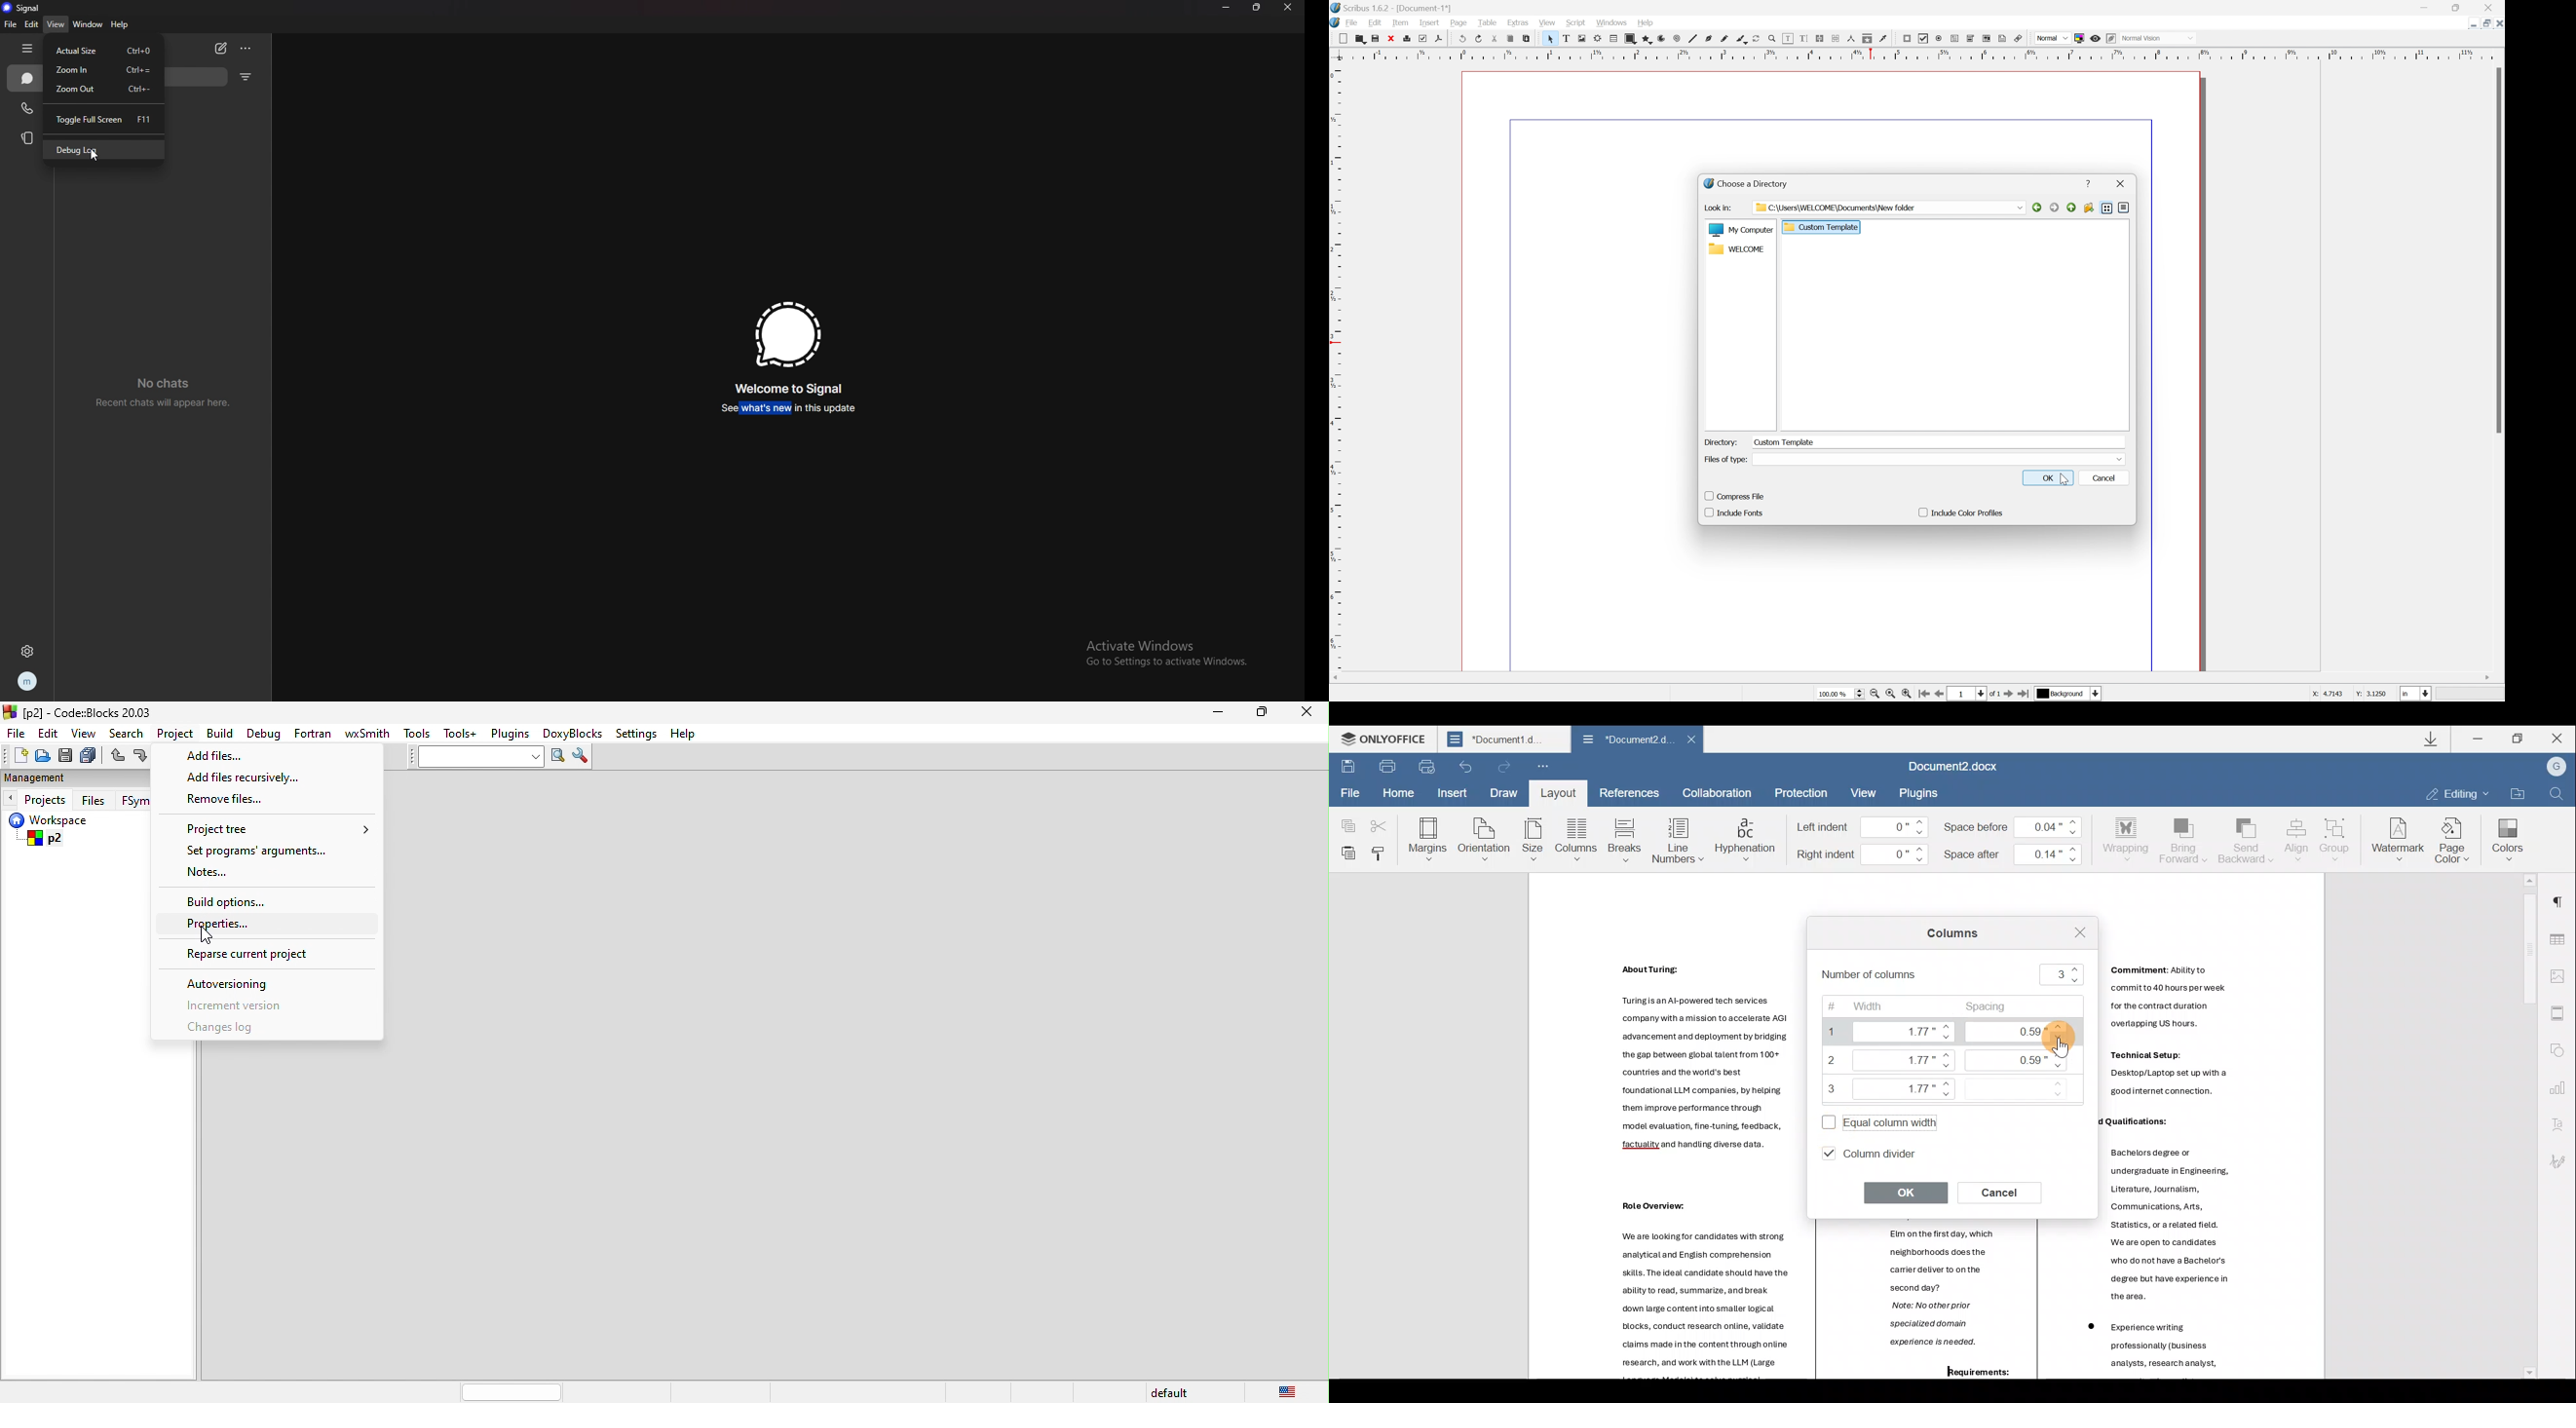 The image size is (2576, 1428). Describe the element at coordinates (1568, 37) in the screenshot. I see `text frame` at that location.